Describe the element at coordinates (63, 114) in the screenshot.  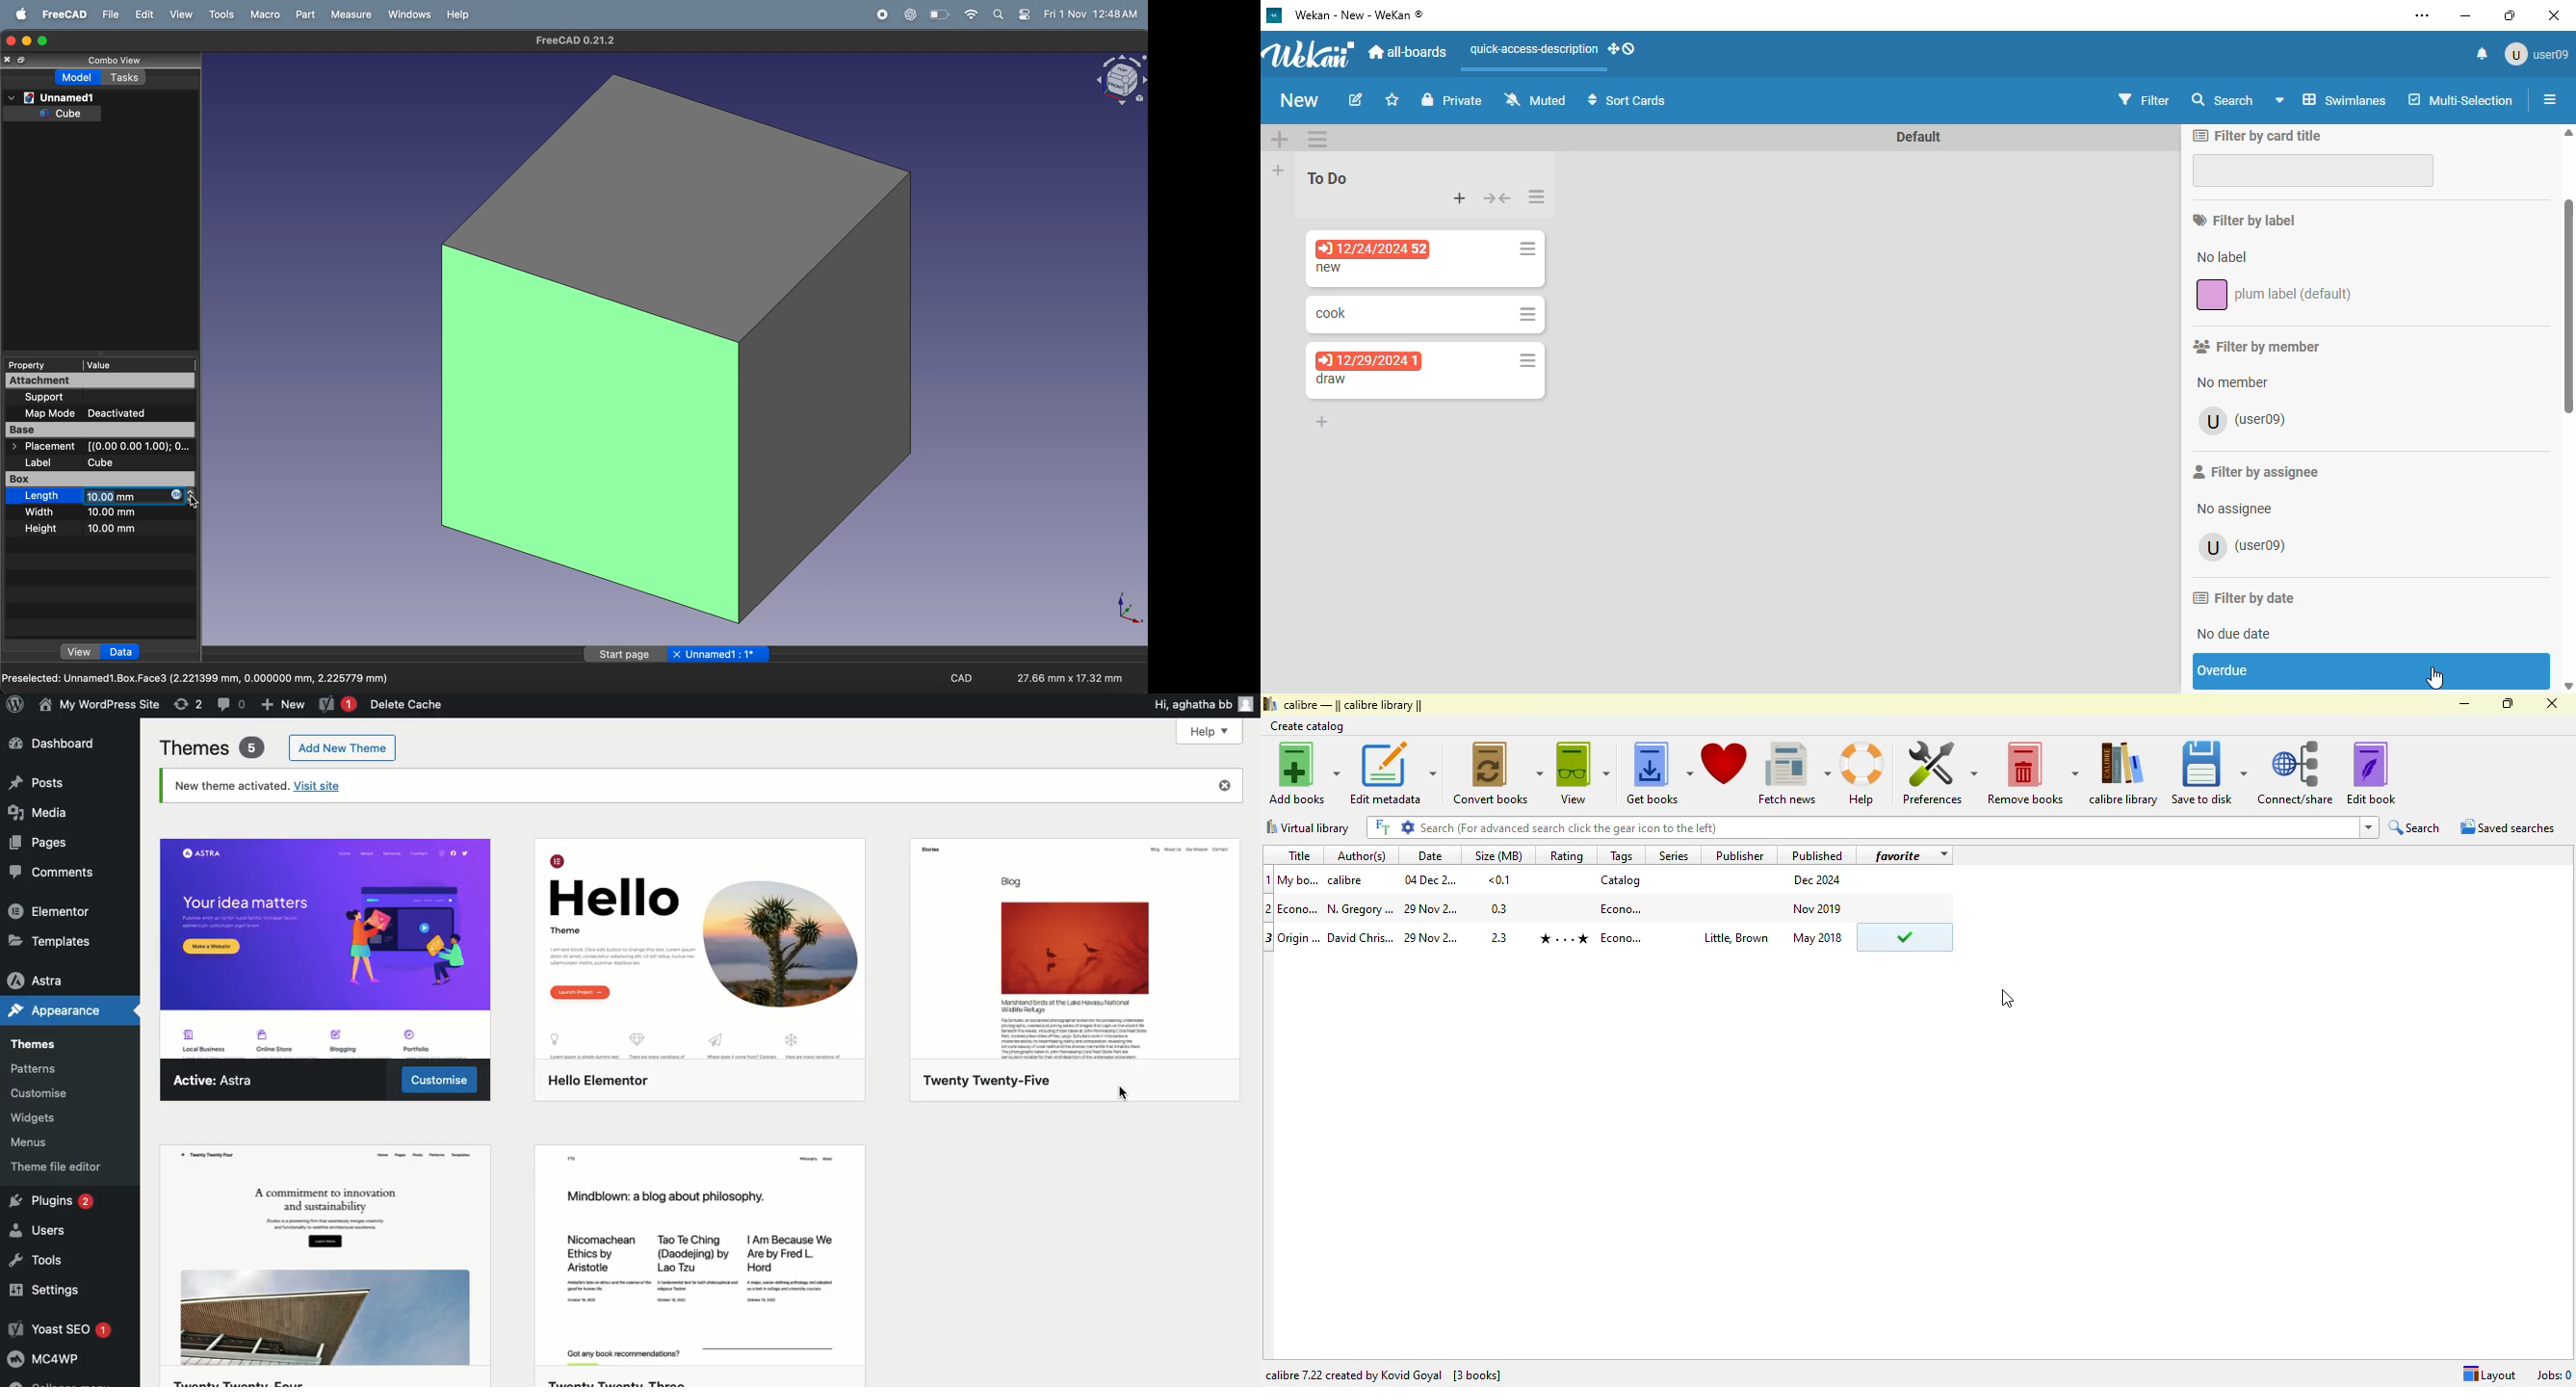
I see `cube` at that location.